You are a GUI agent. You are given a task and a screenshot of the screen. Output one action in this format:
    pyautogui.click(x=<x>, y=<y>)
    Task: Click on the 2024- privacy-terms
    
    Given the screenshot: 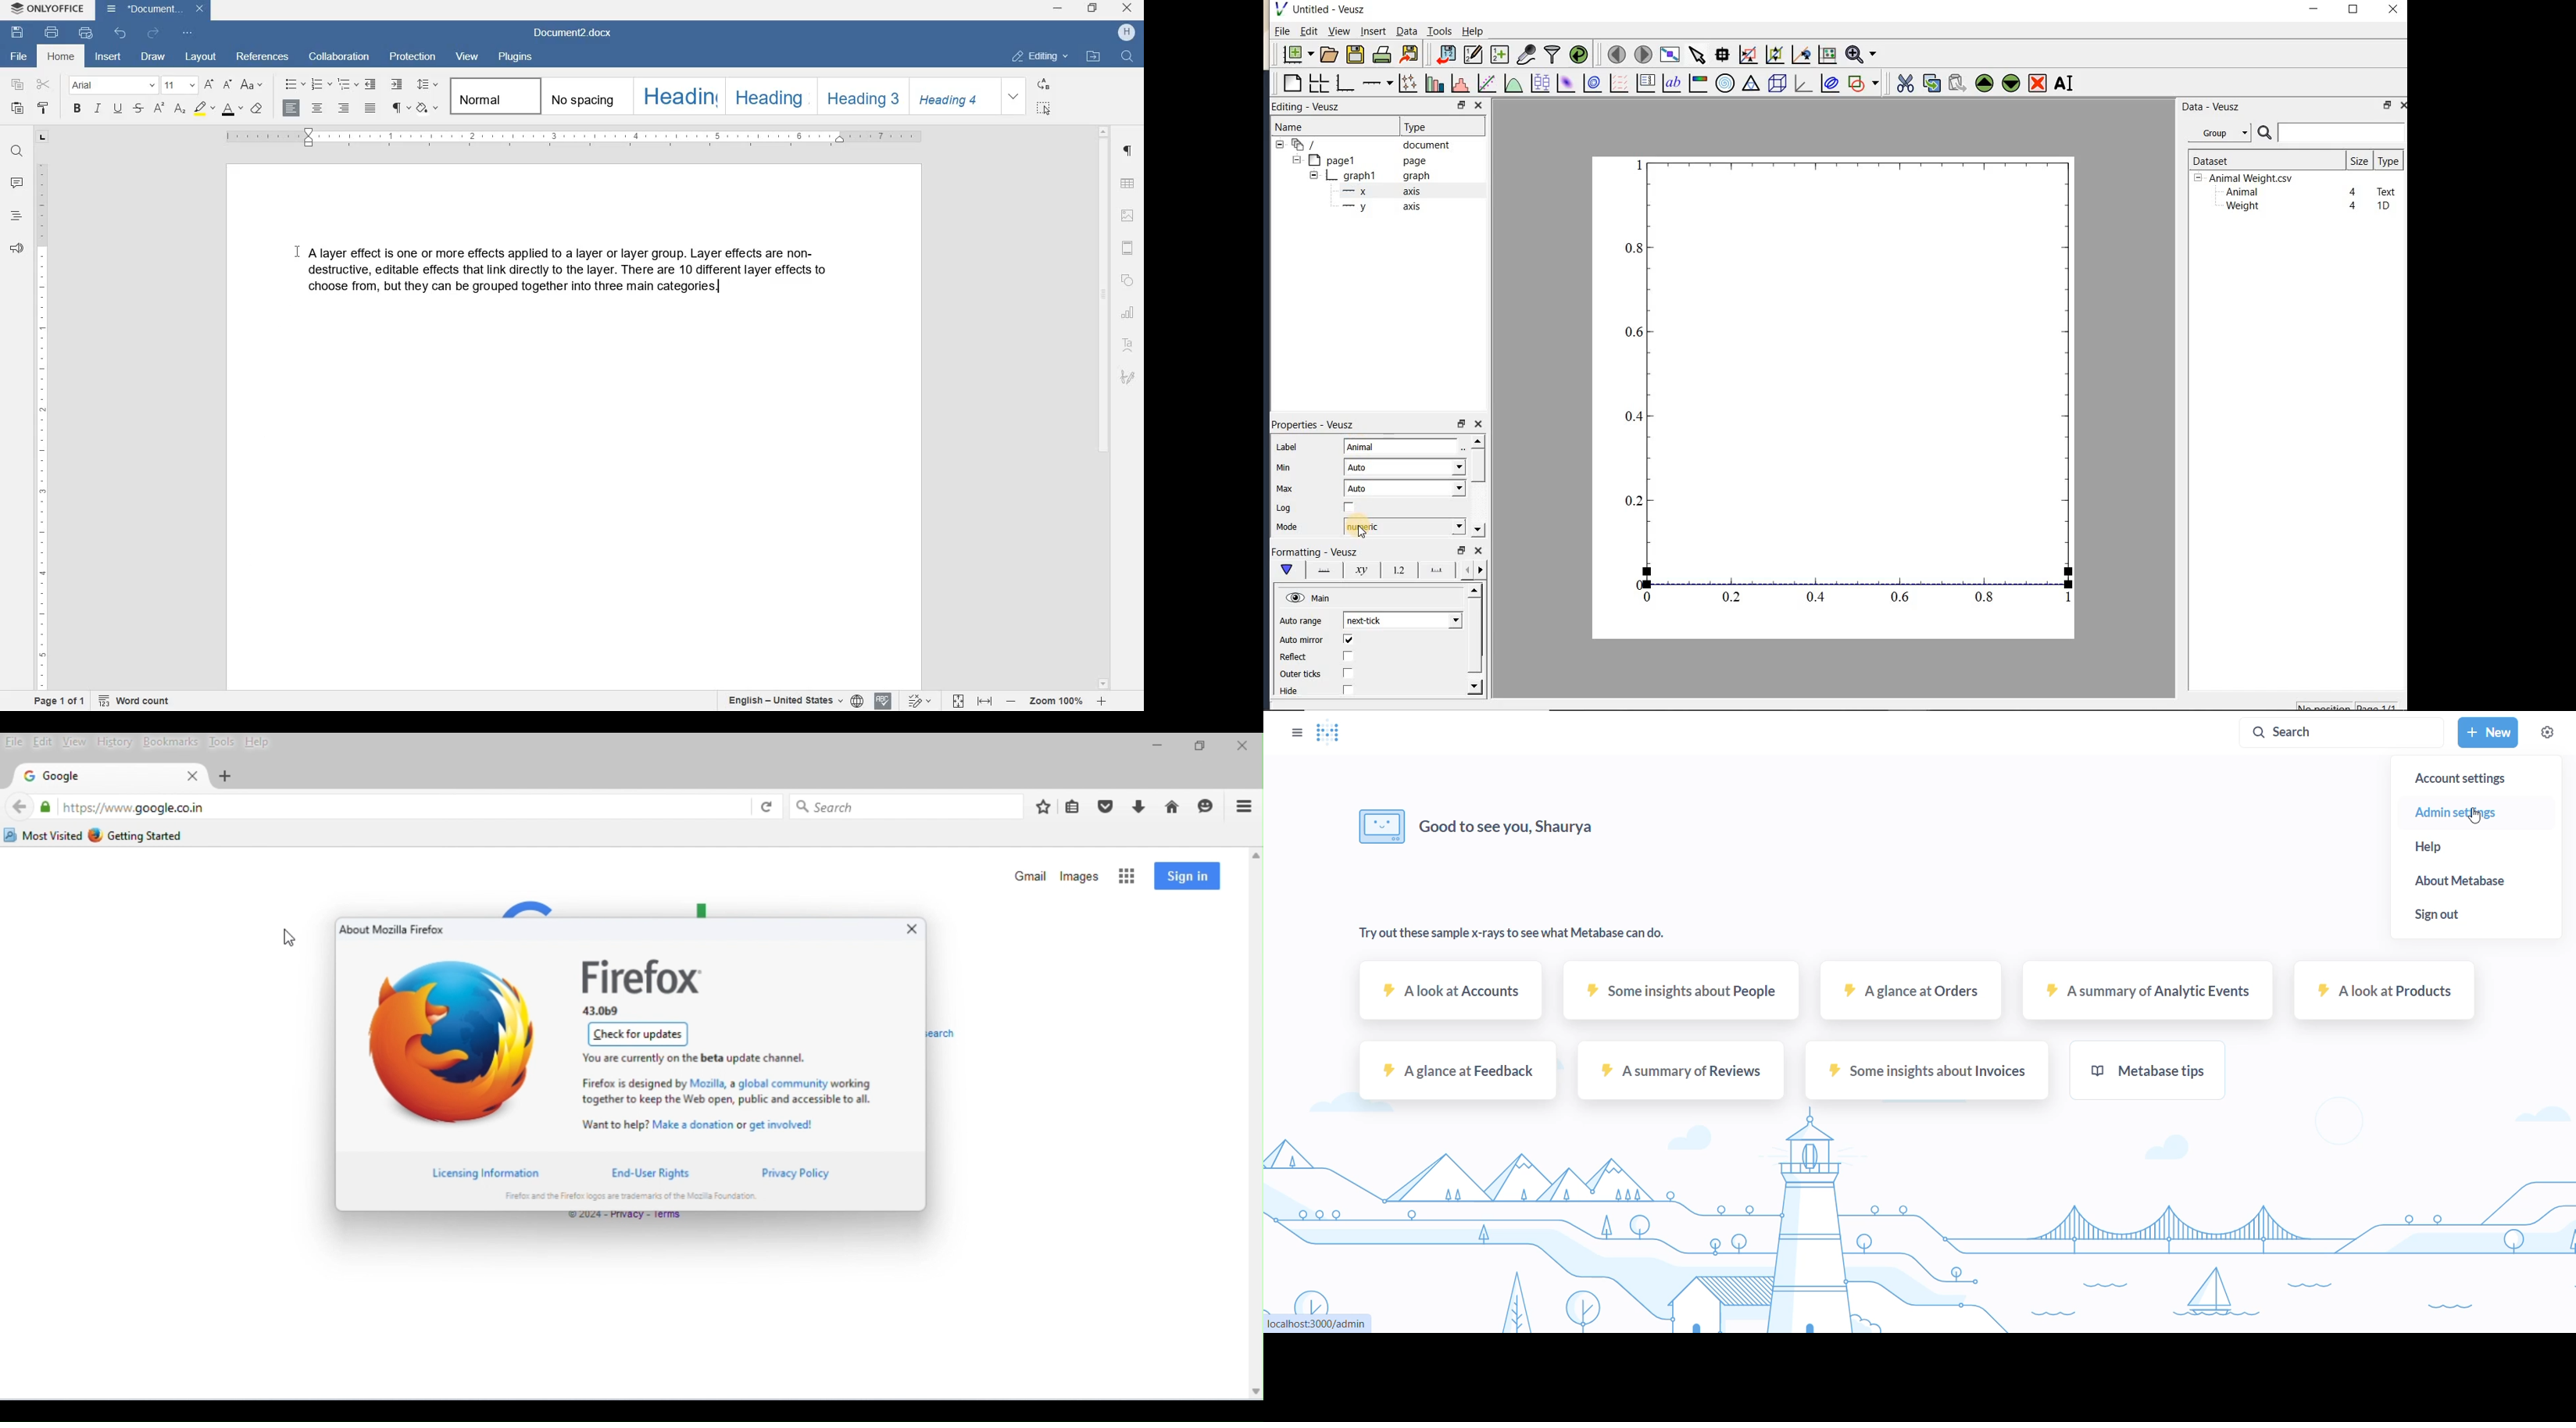 What is the action you would take?
    pyautogui.click(x=625, y=1218)
    